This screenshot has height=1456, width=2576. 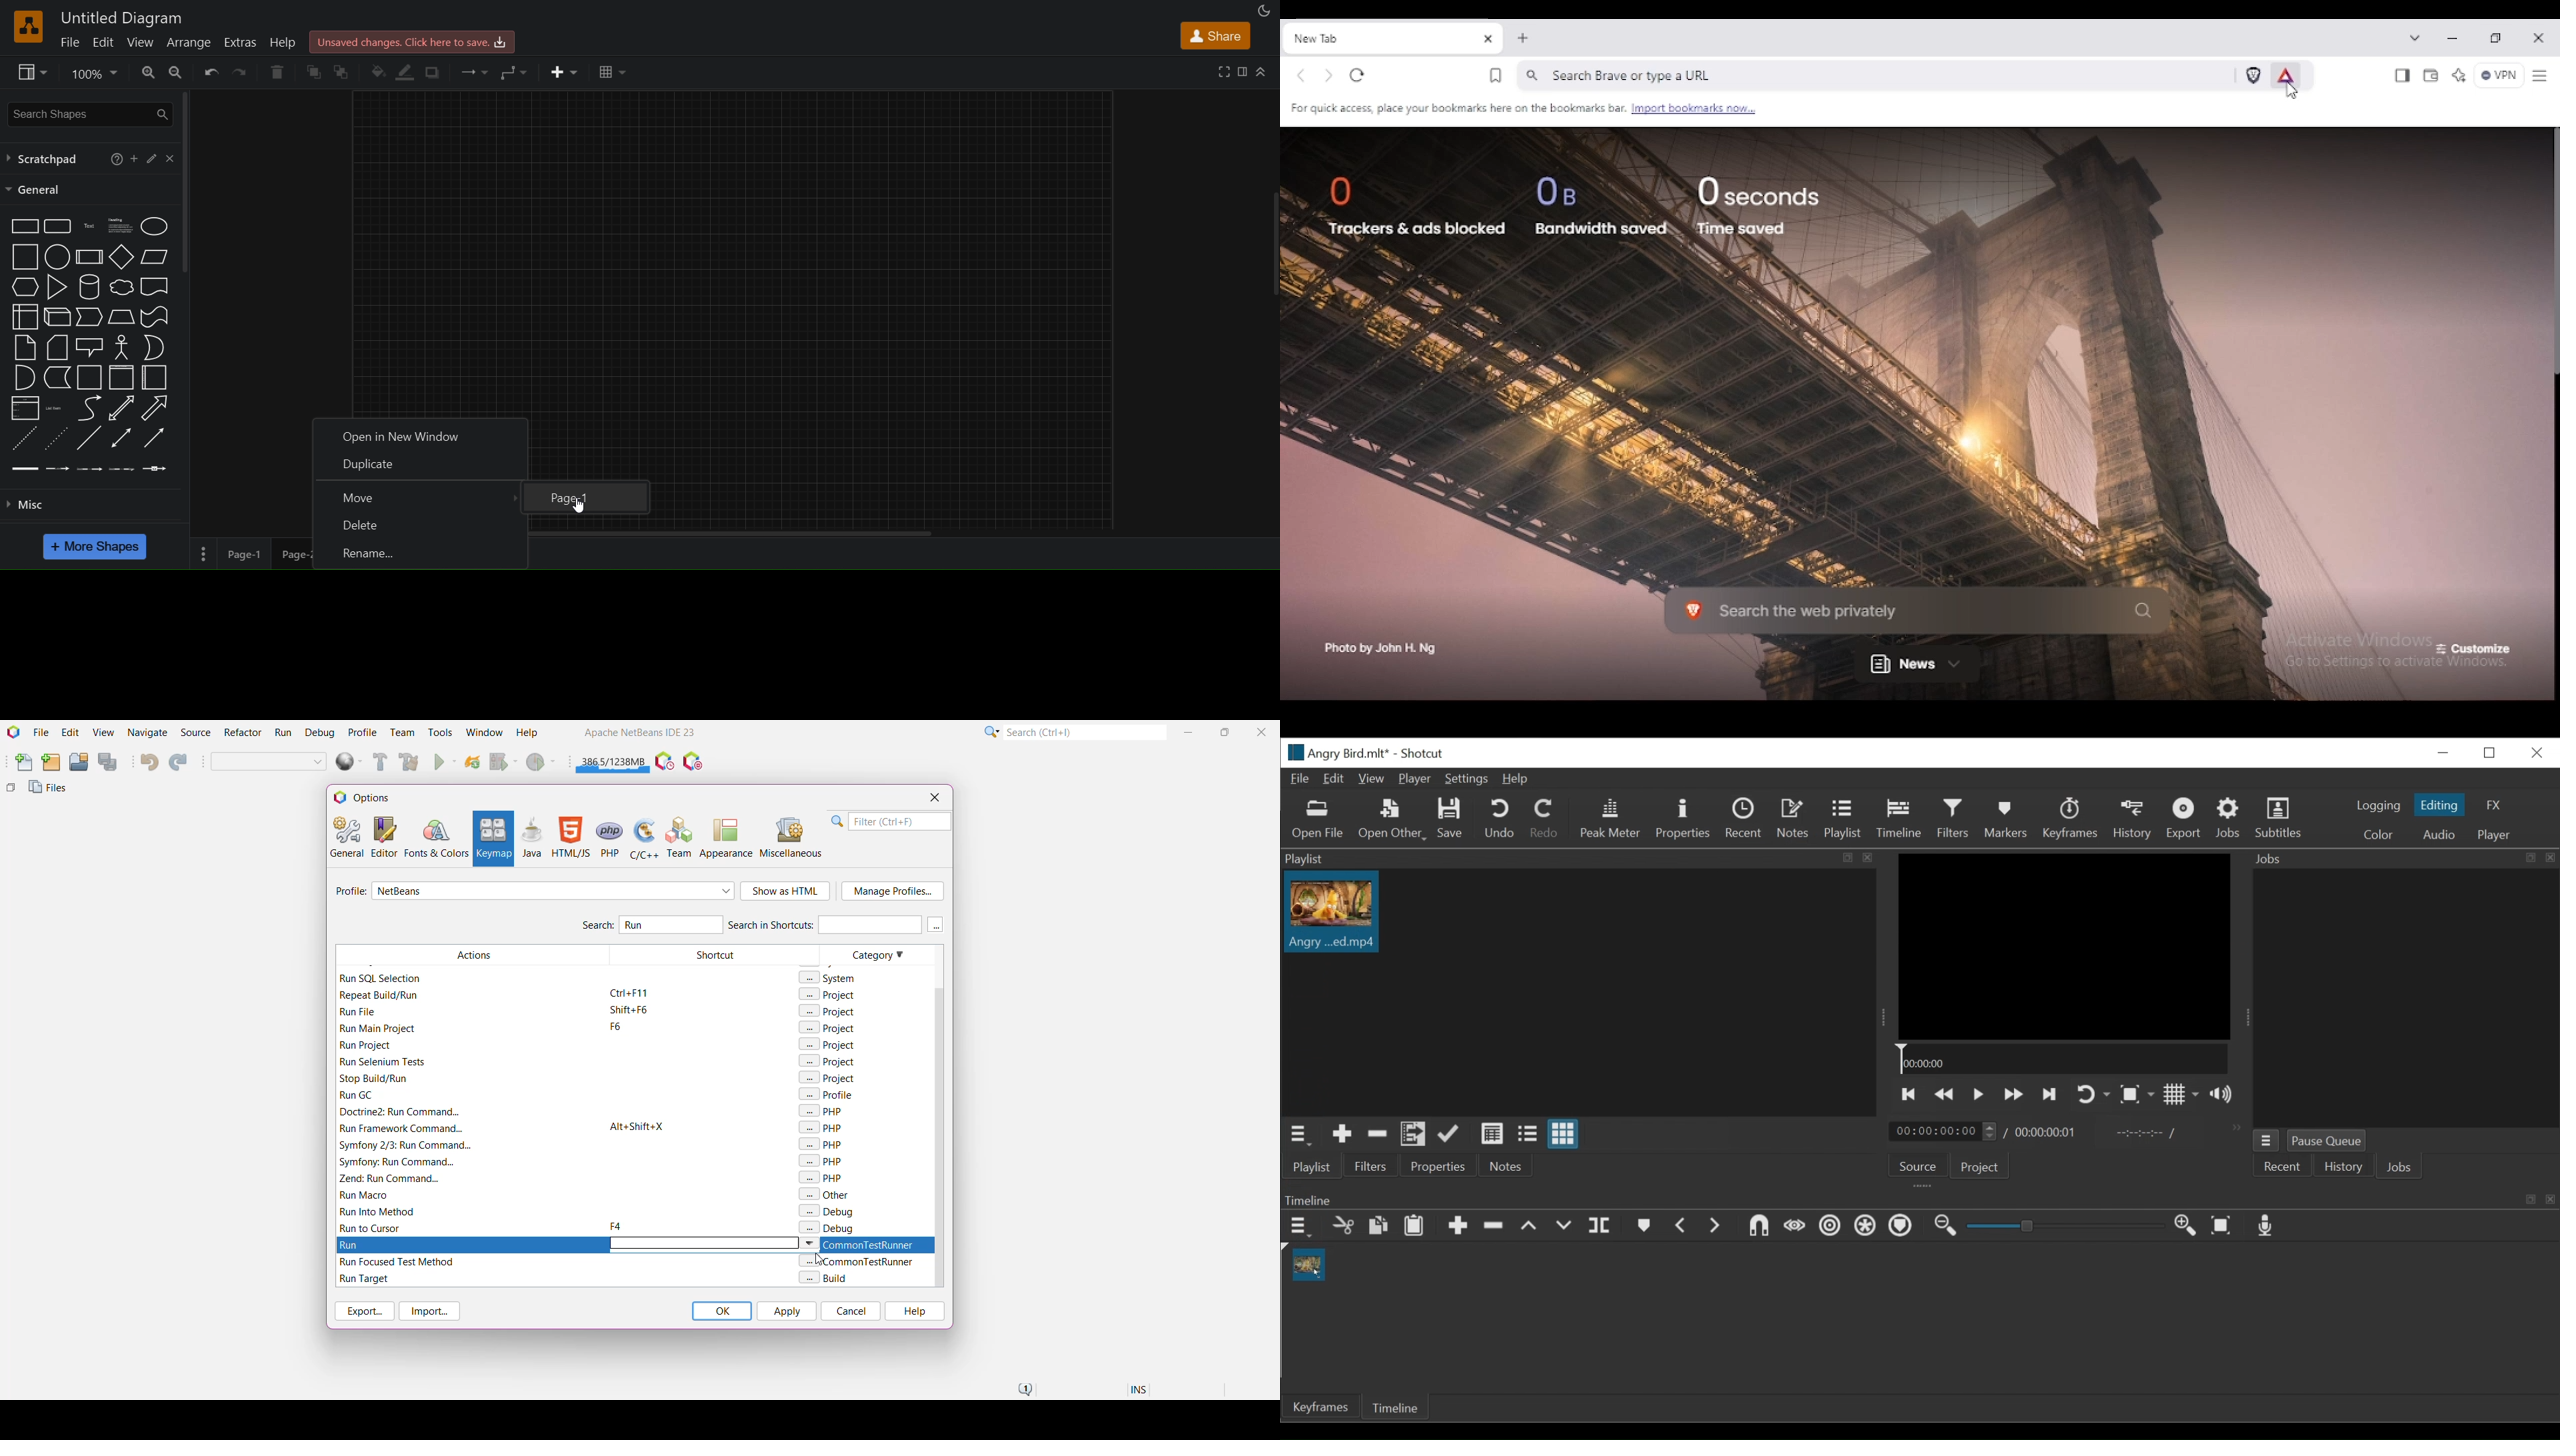 I want to click on Player, so click(x=1414, y=779).